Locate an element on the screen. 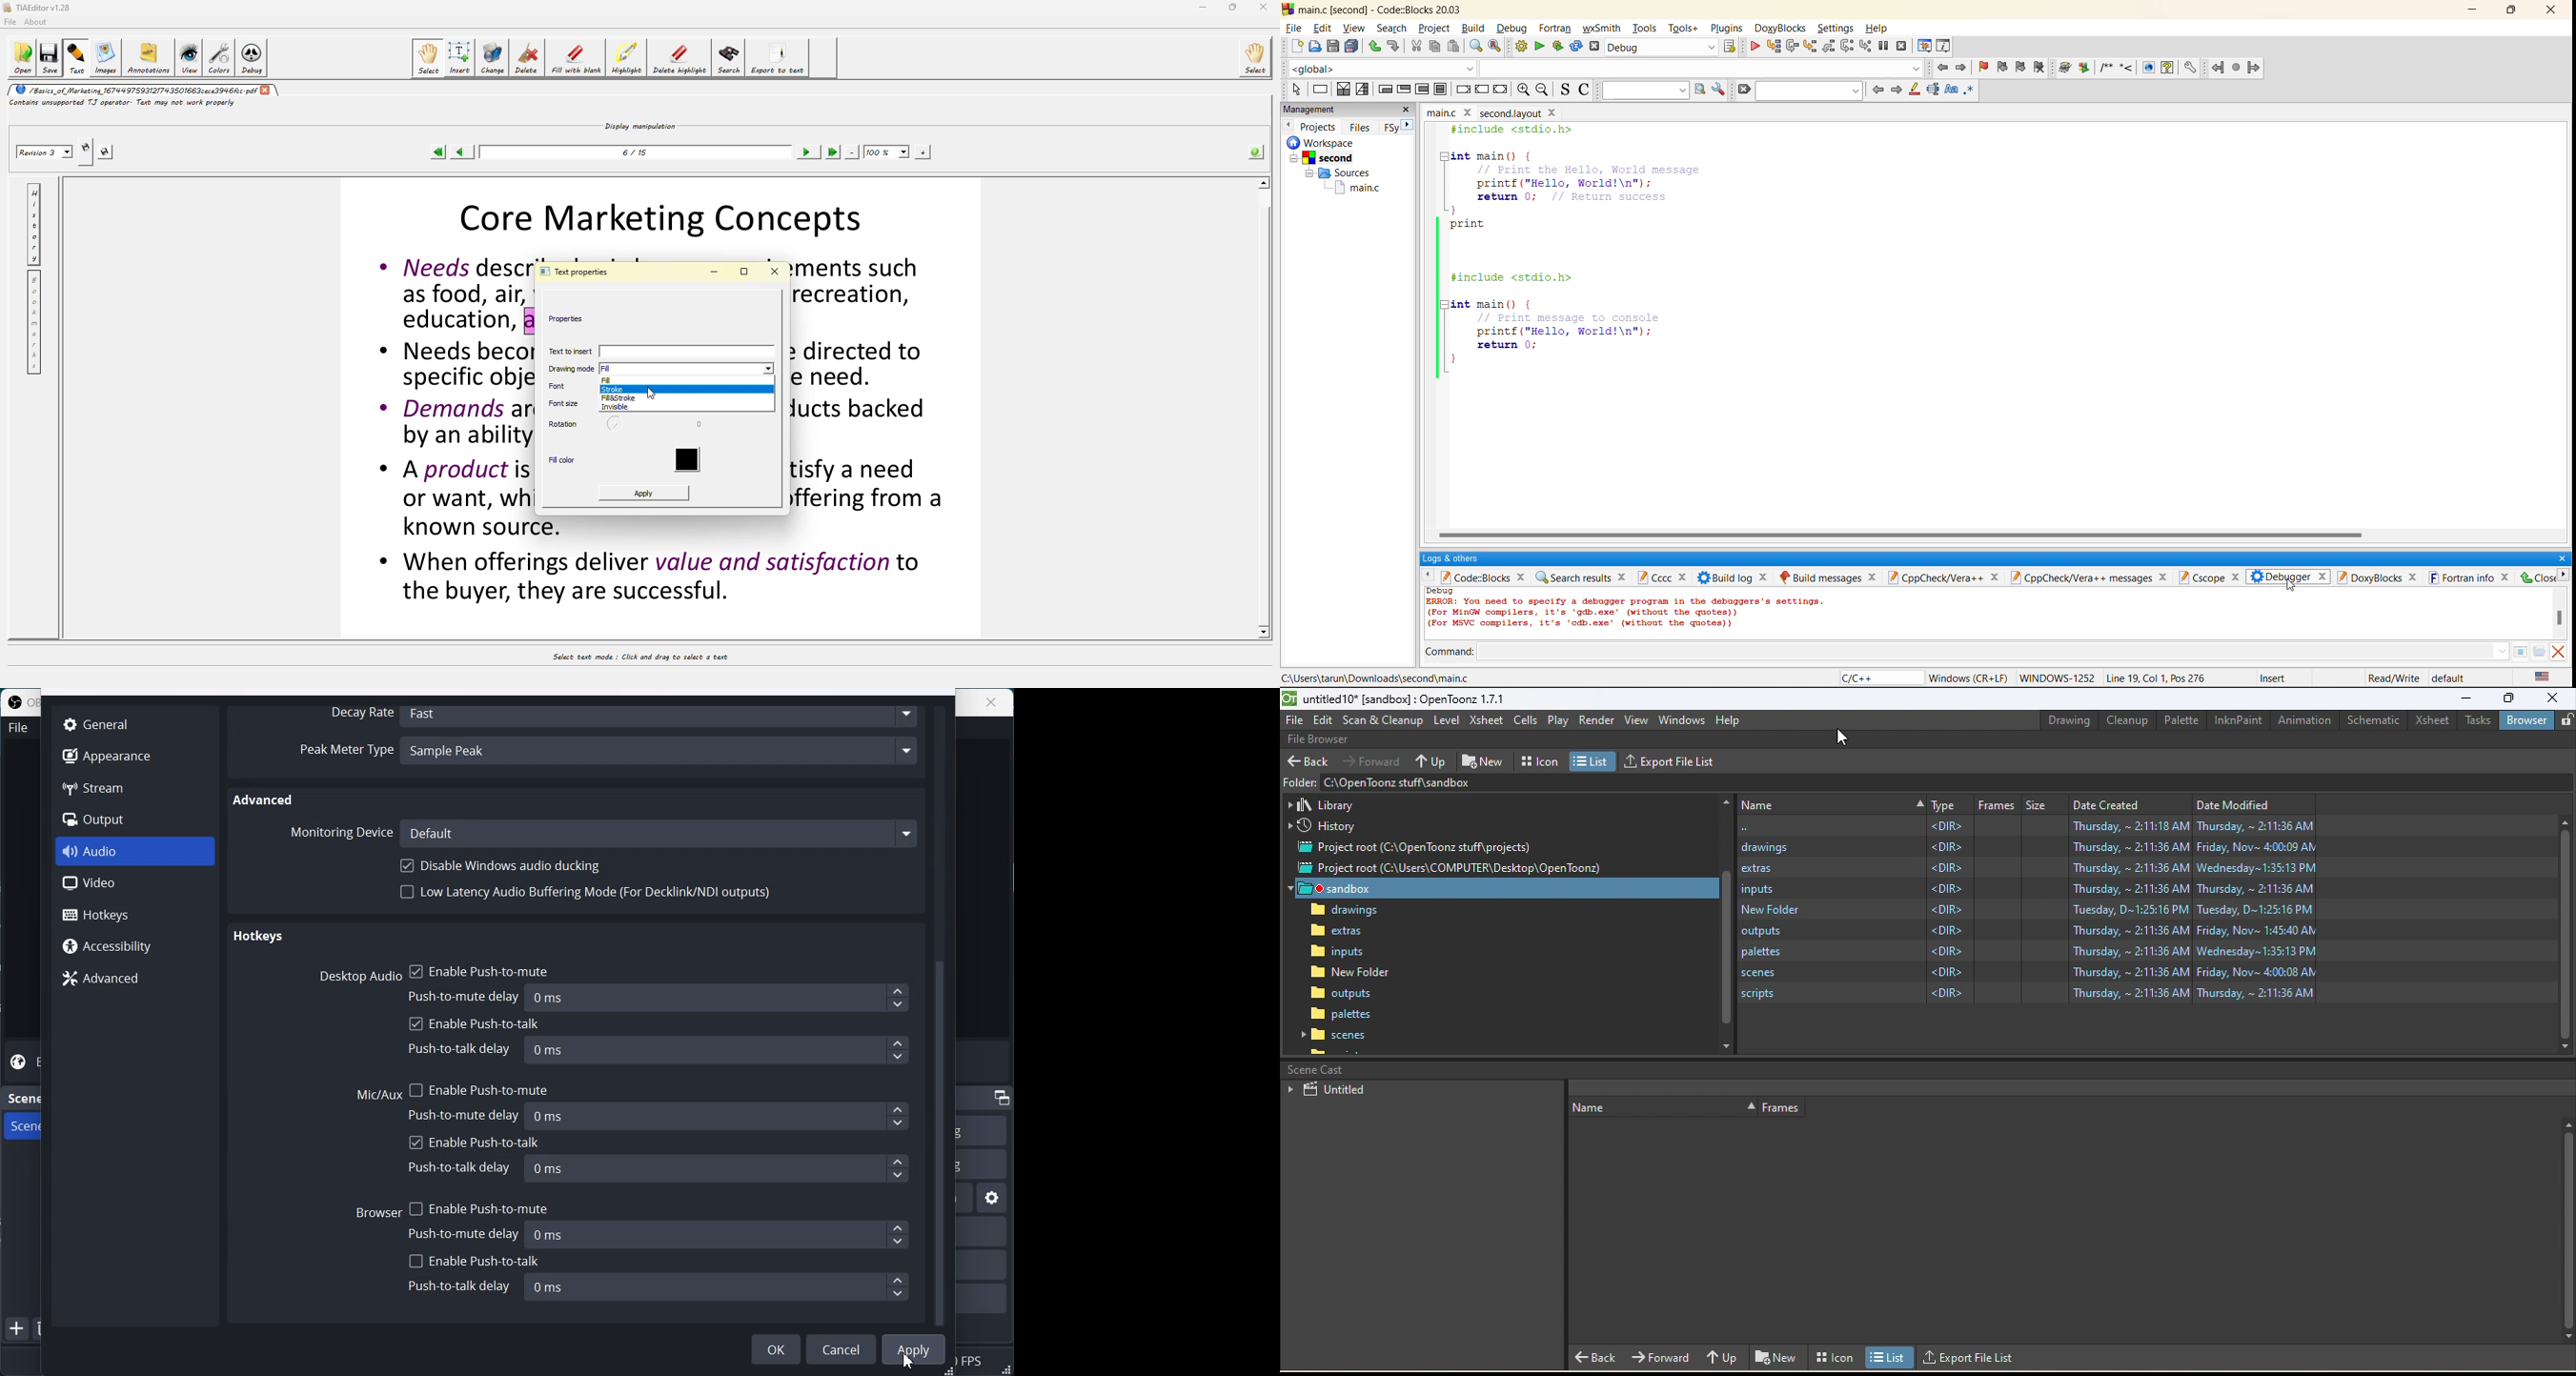 The width and height of the screenshot is (2576, 1400). search is located at coordinates (1389, 30).